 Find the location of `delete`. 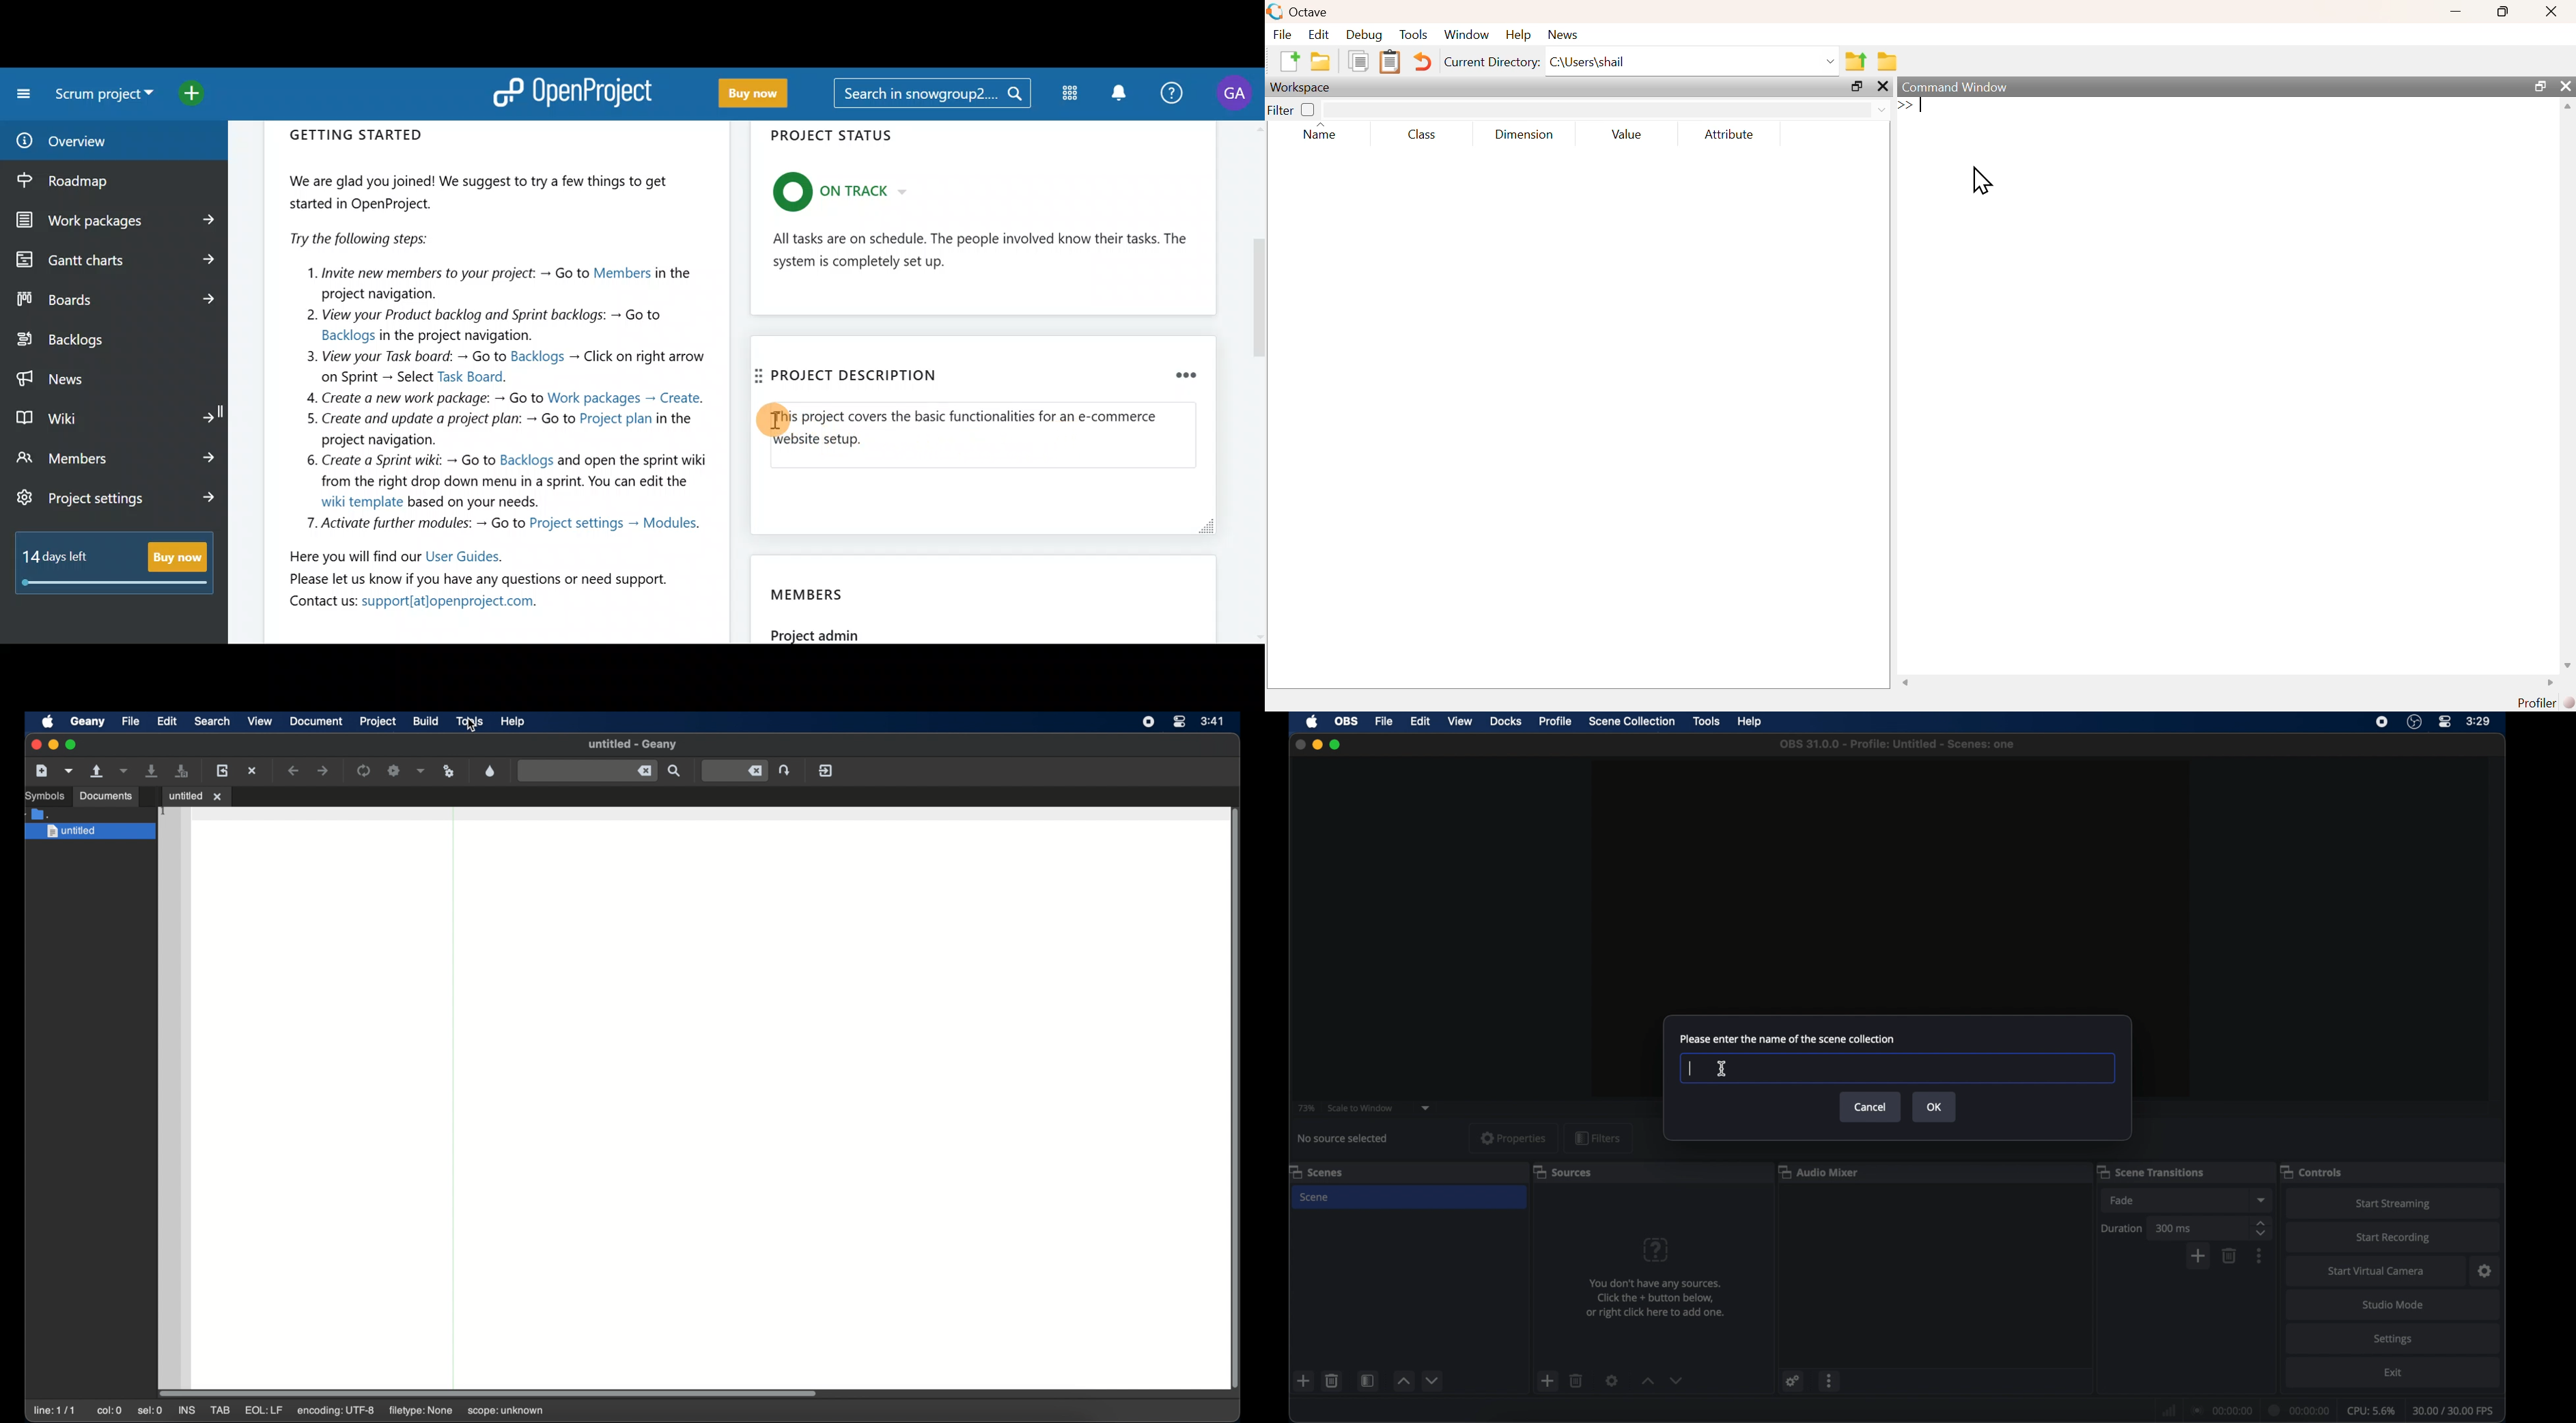

delete is located at coordinates (1332, 1380).